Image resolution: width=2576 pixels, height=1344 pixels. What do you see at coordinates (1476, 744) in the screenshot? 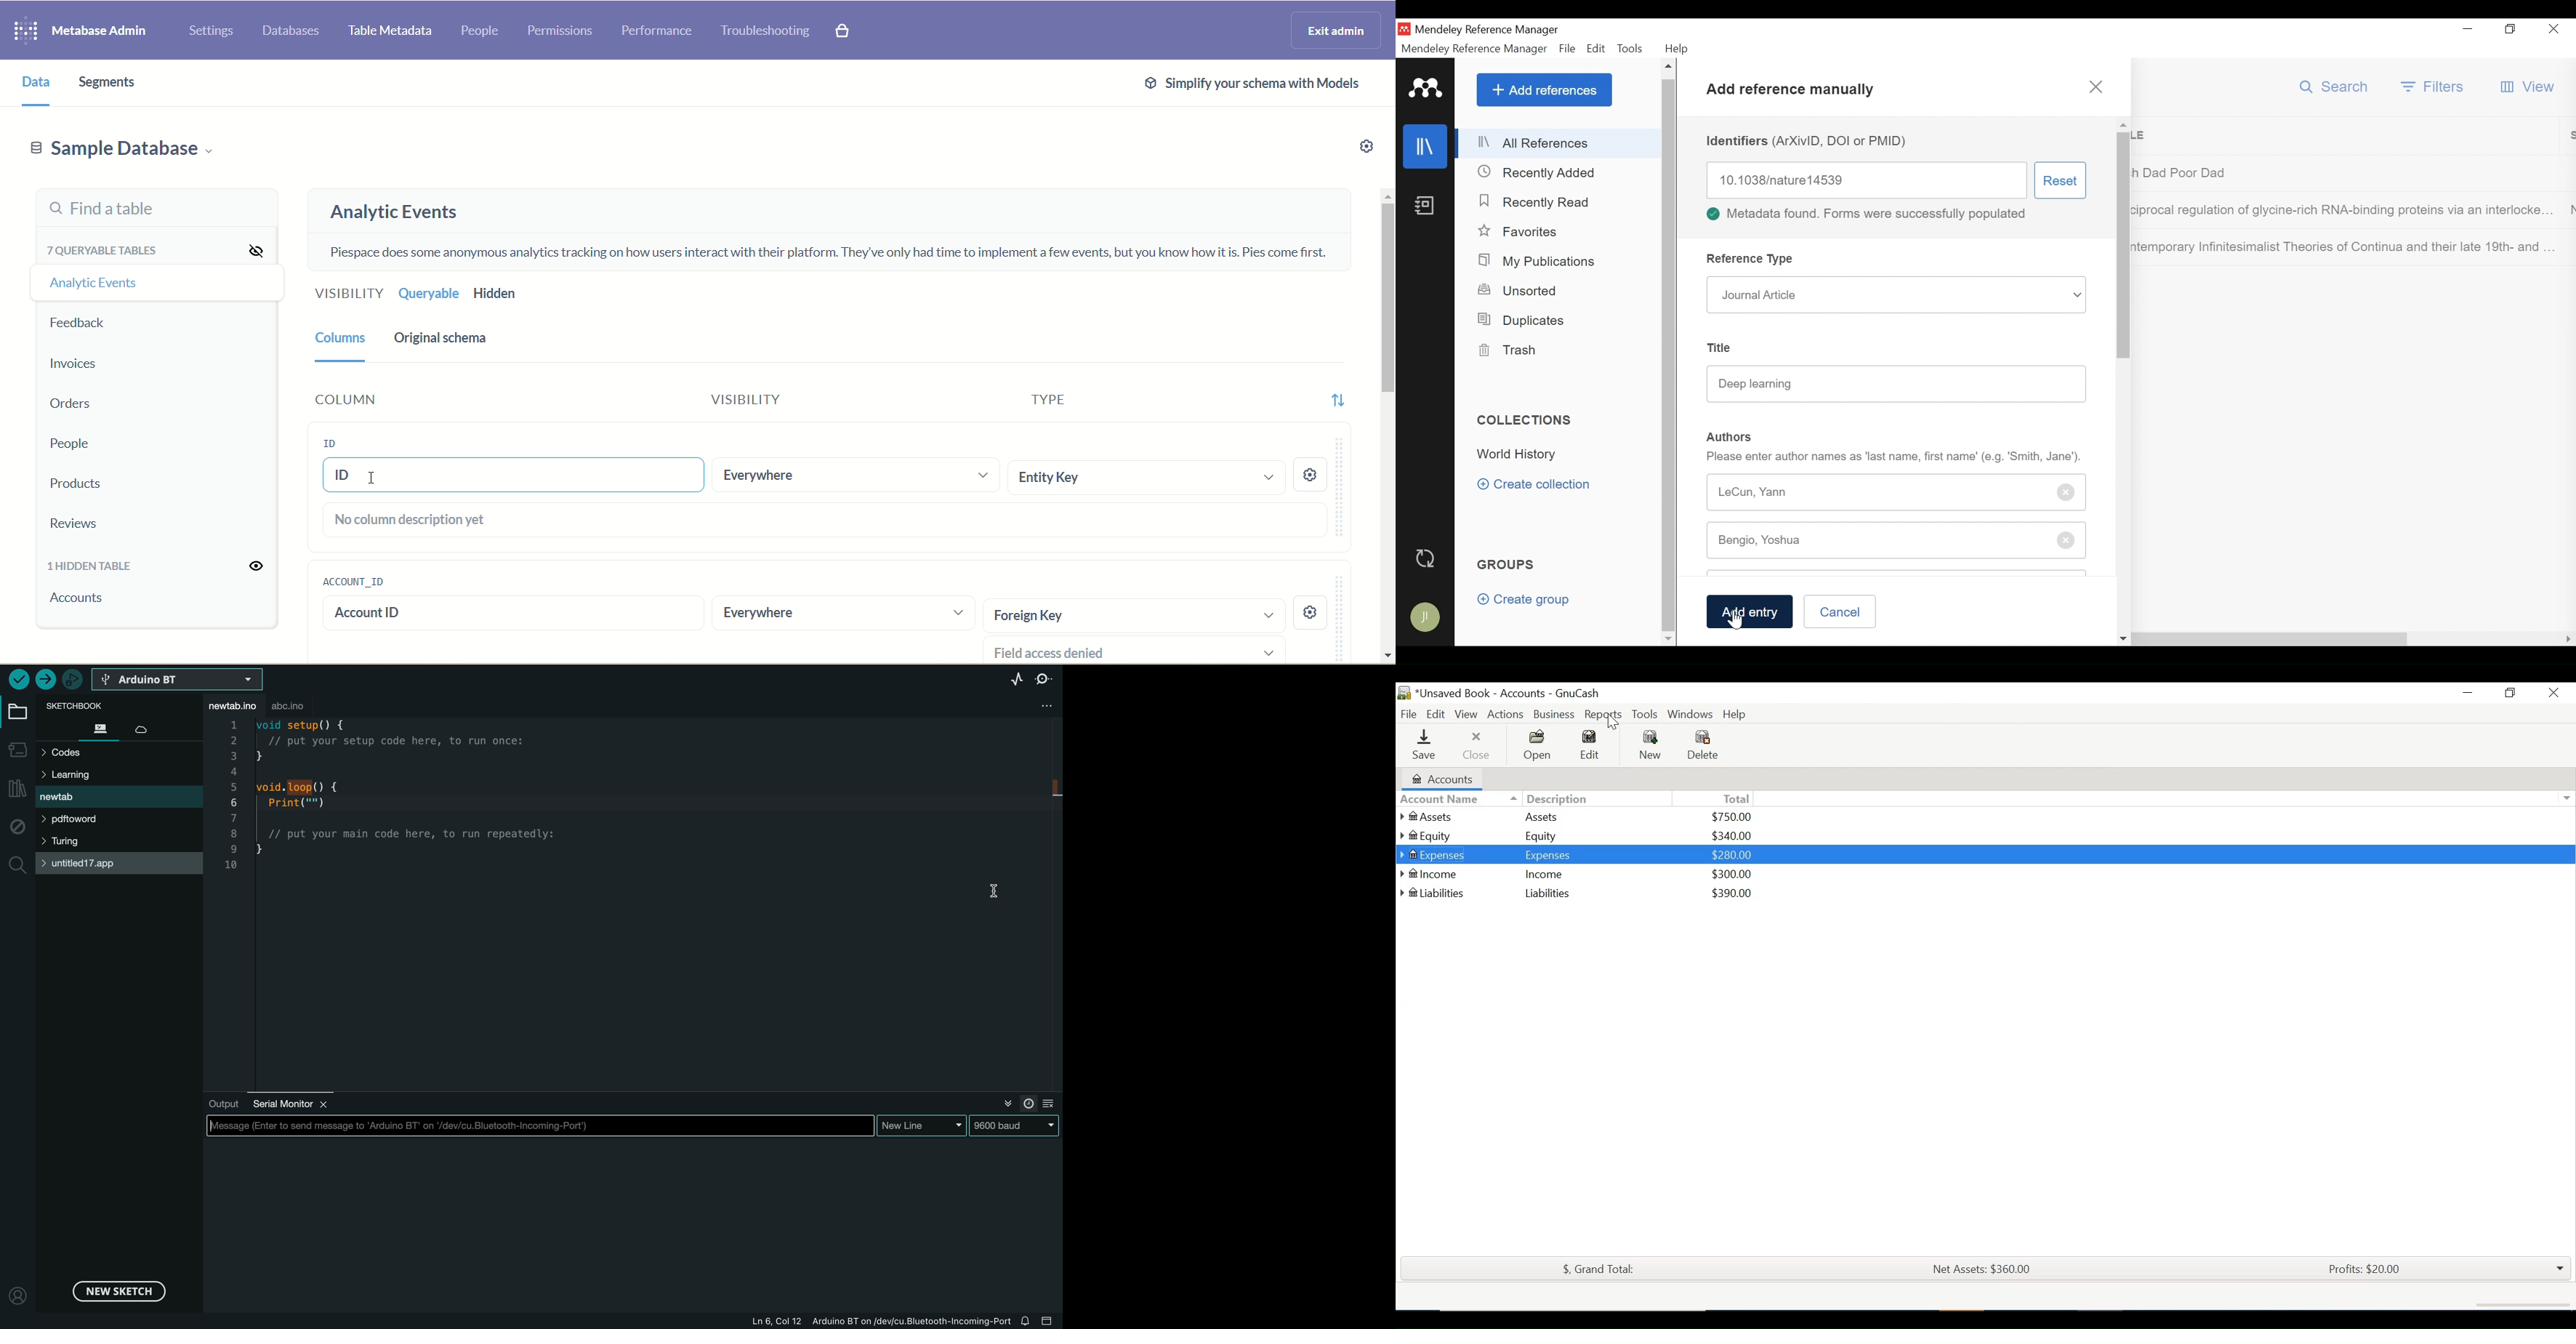
I see `Close` at bounding box center [1476, 744].